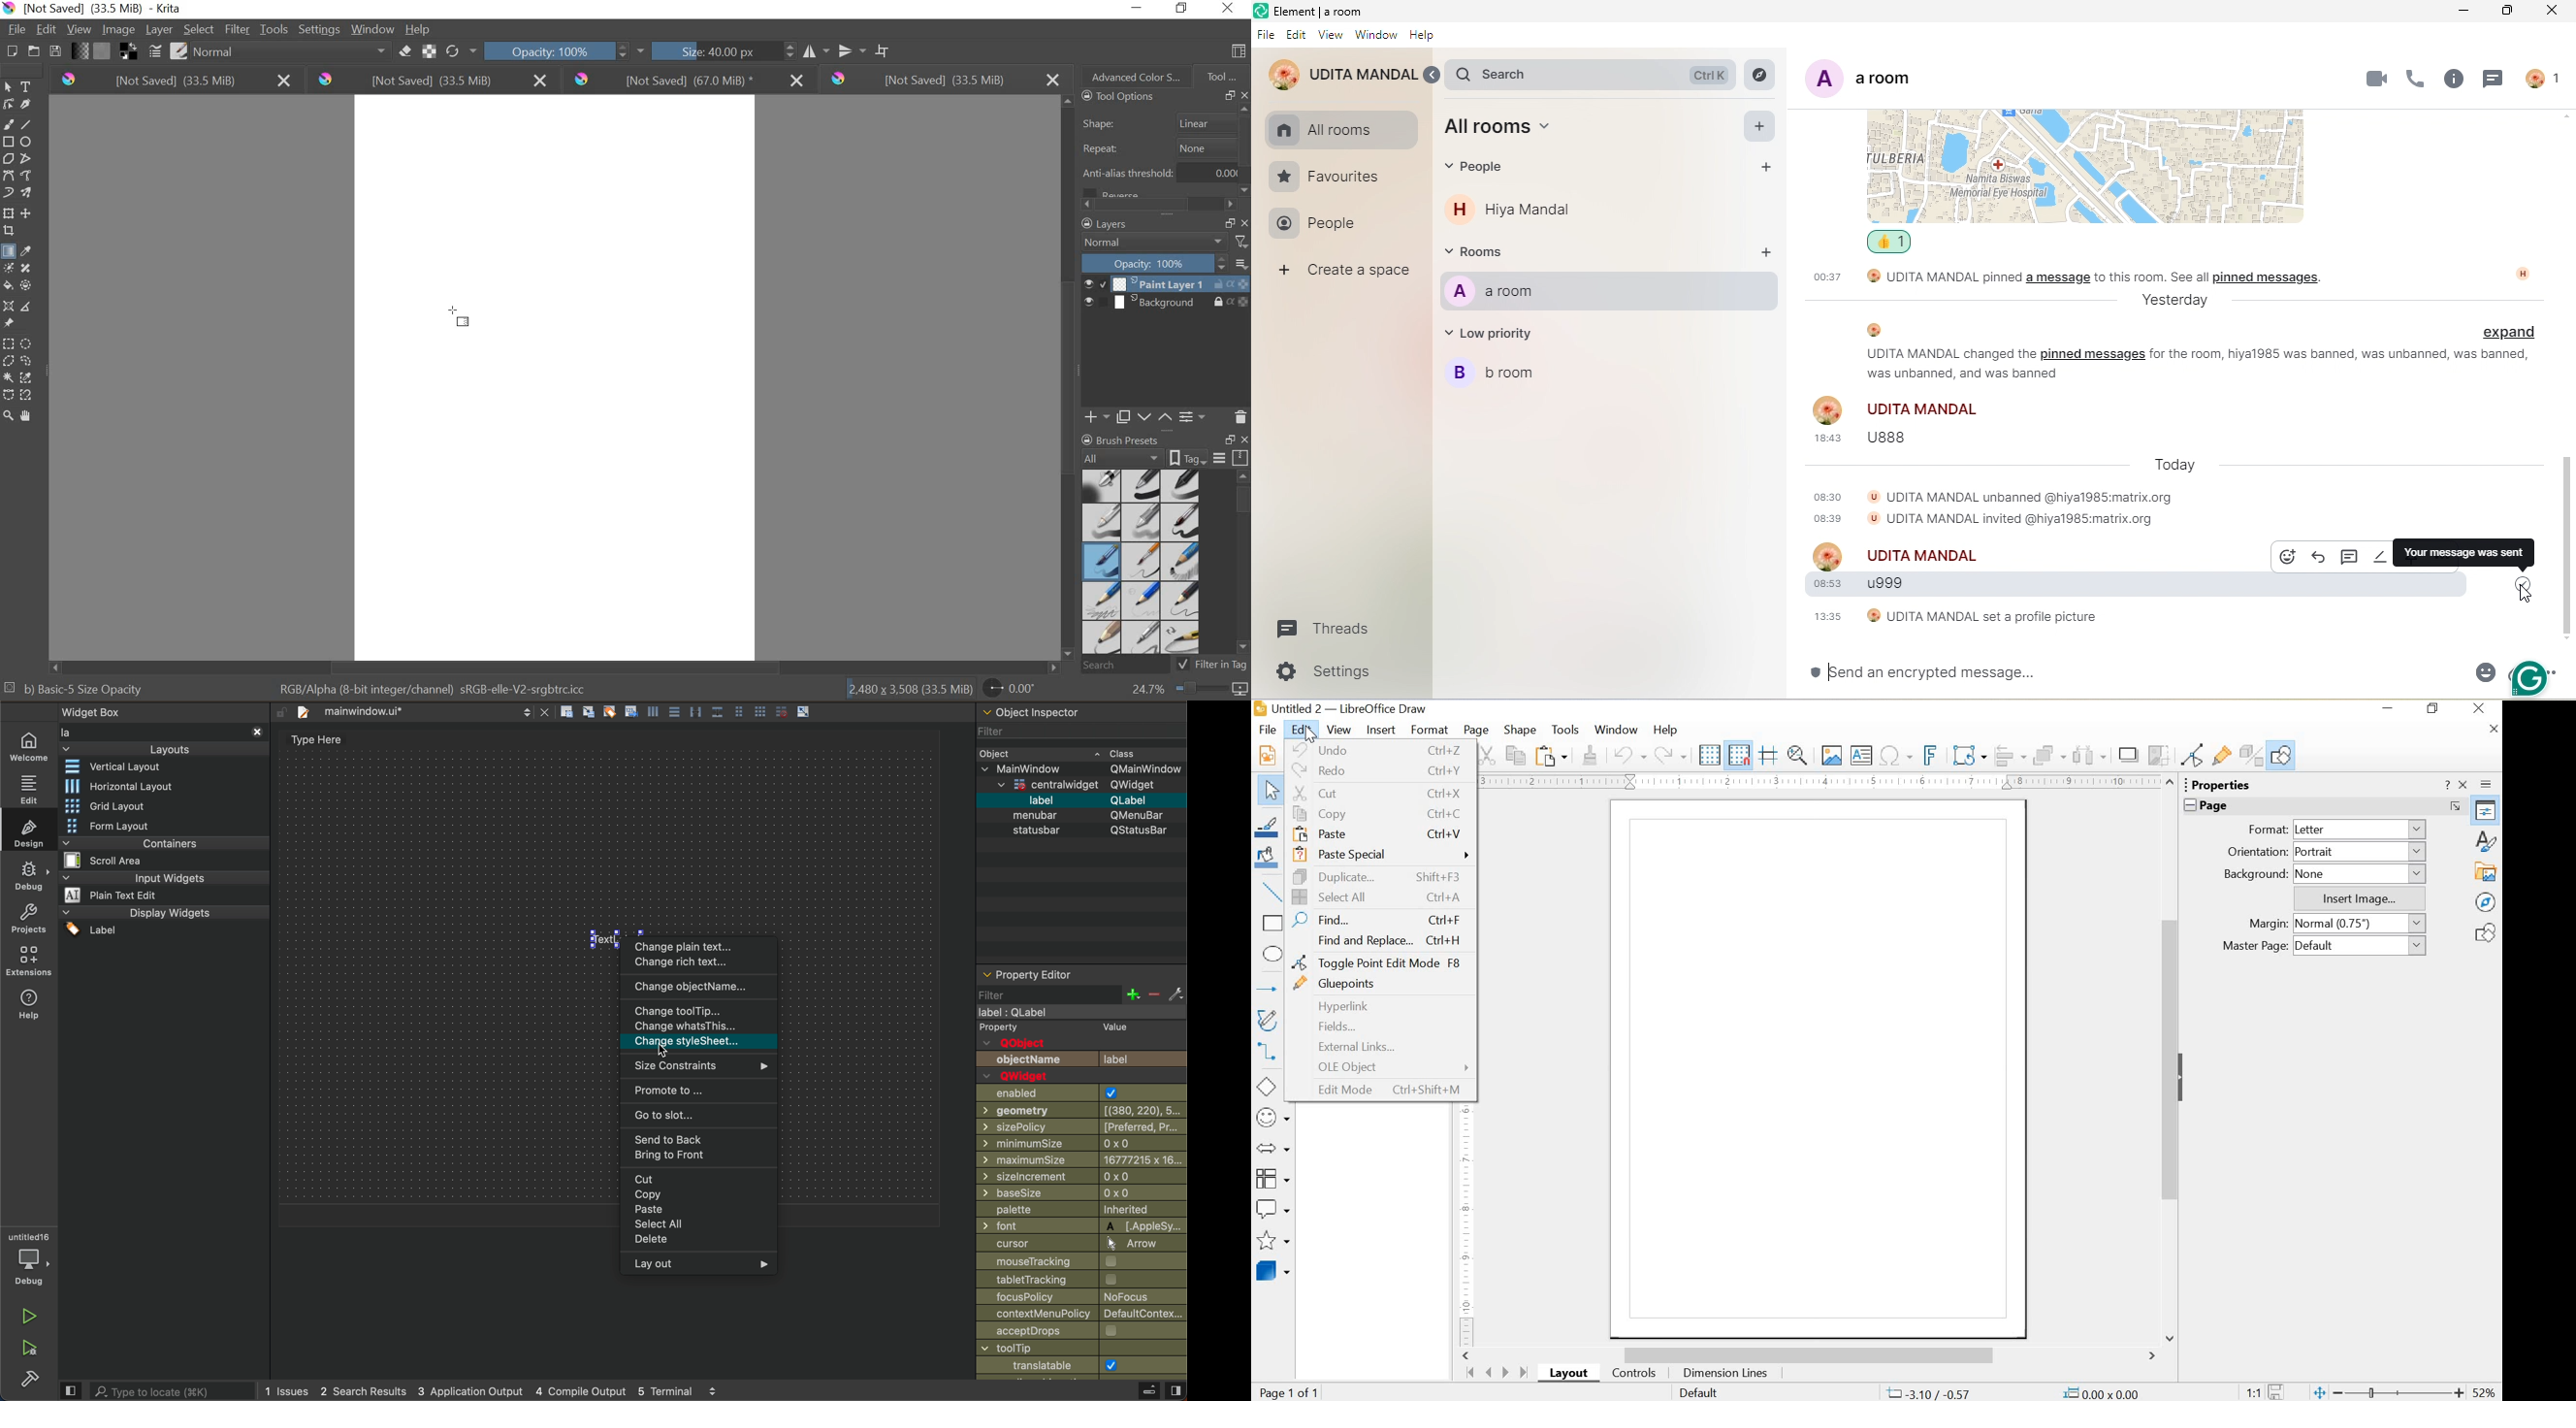 The image size is (2576, 1428). What do you see at coordinates (2487, 932) in the screenshot?
I see `Shapes` at bounding box center [2487, 932].